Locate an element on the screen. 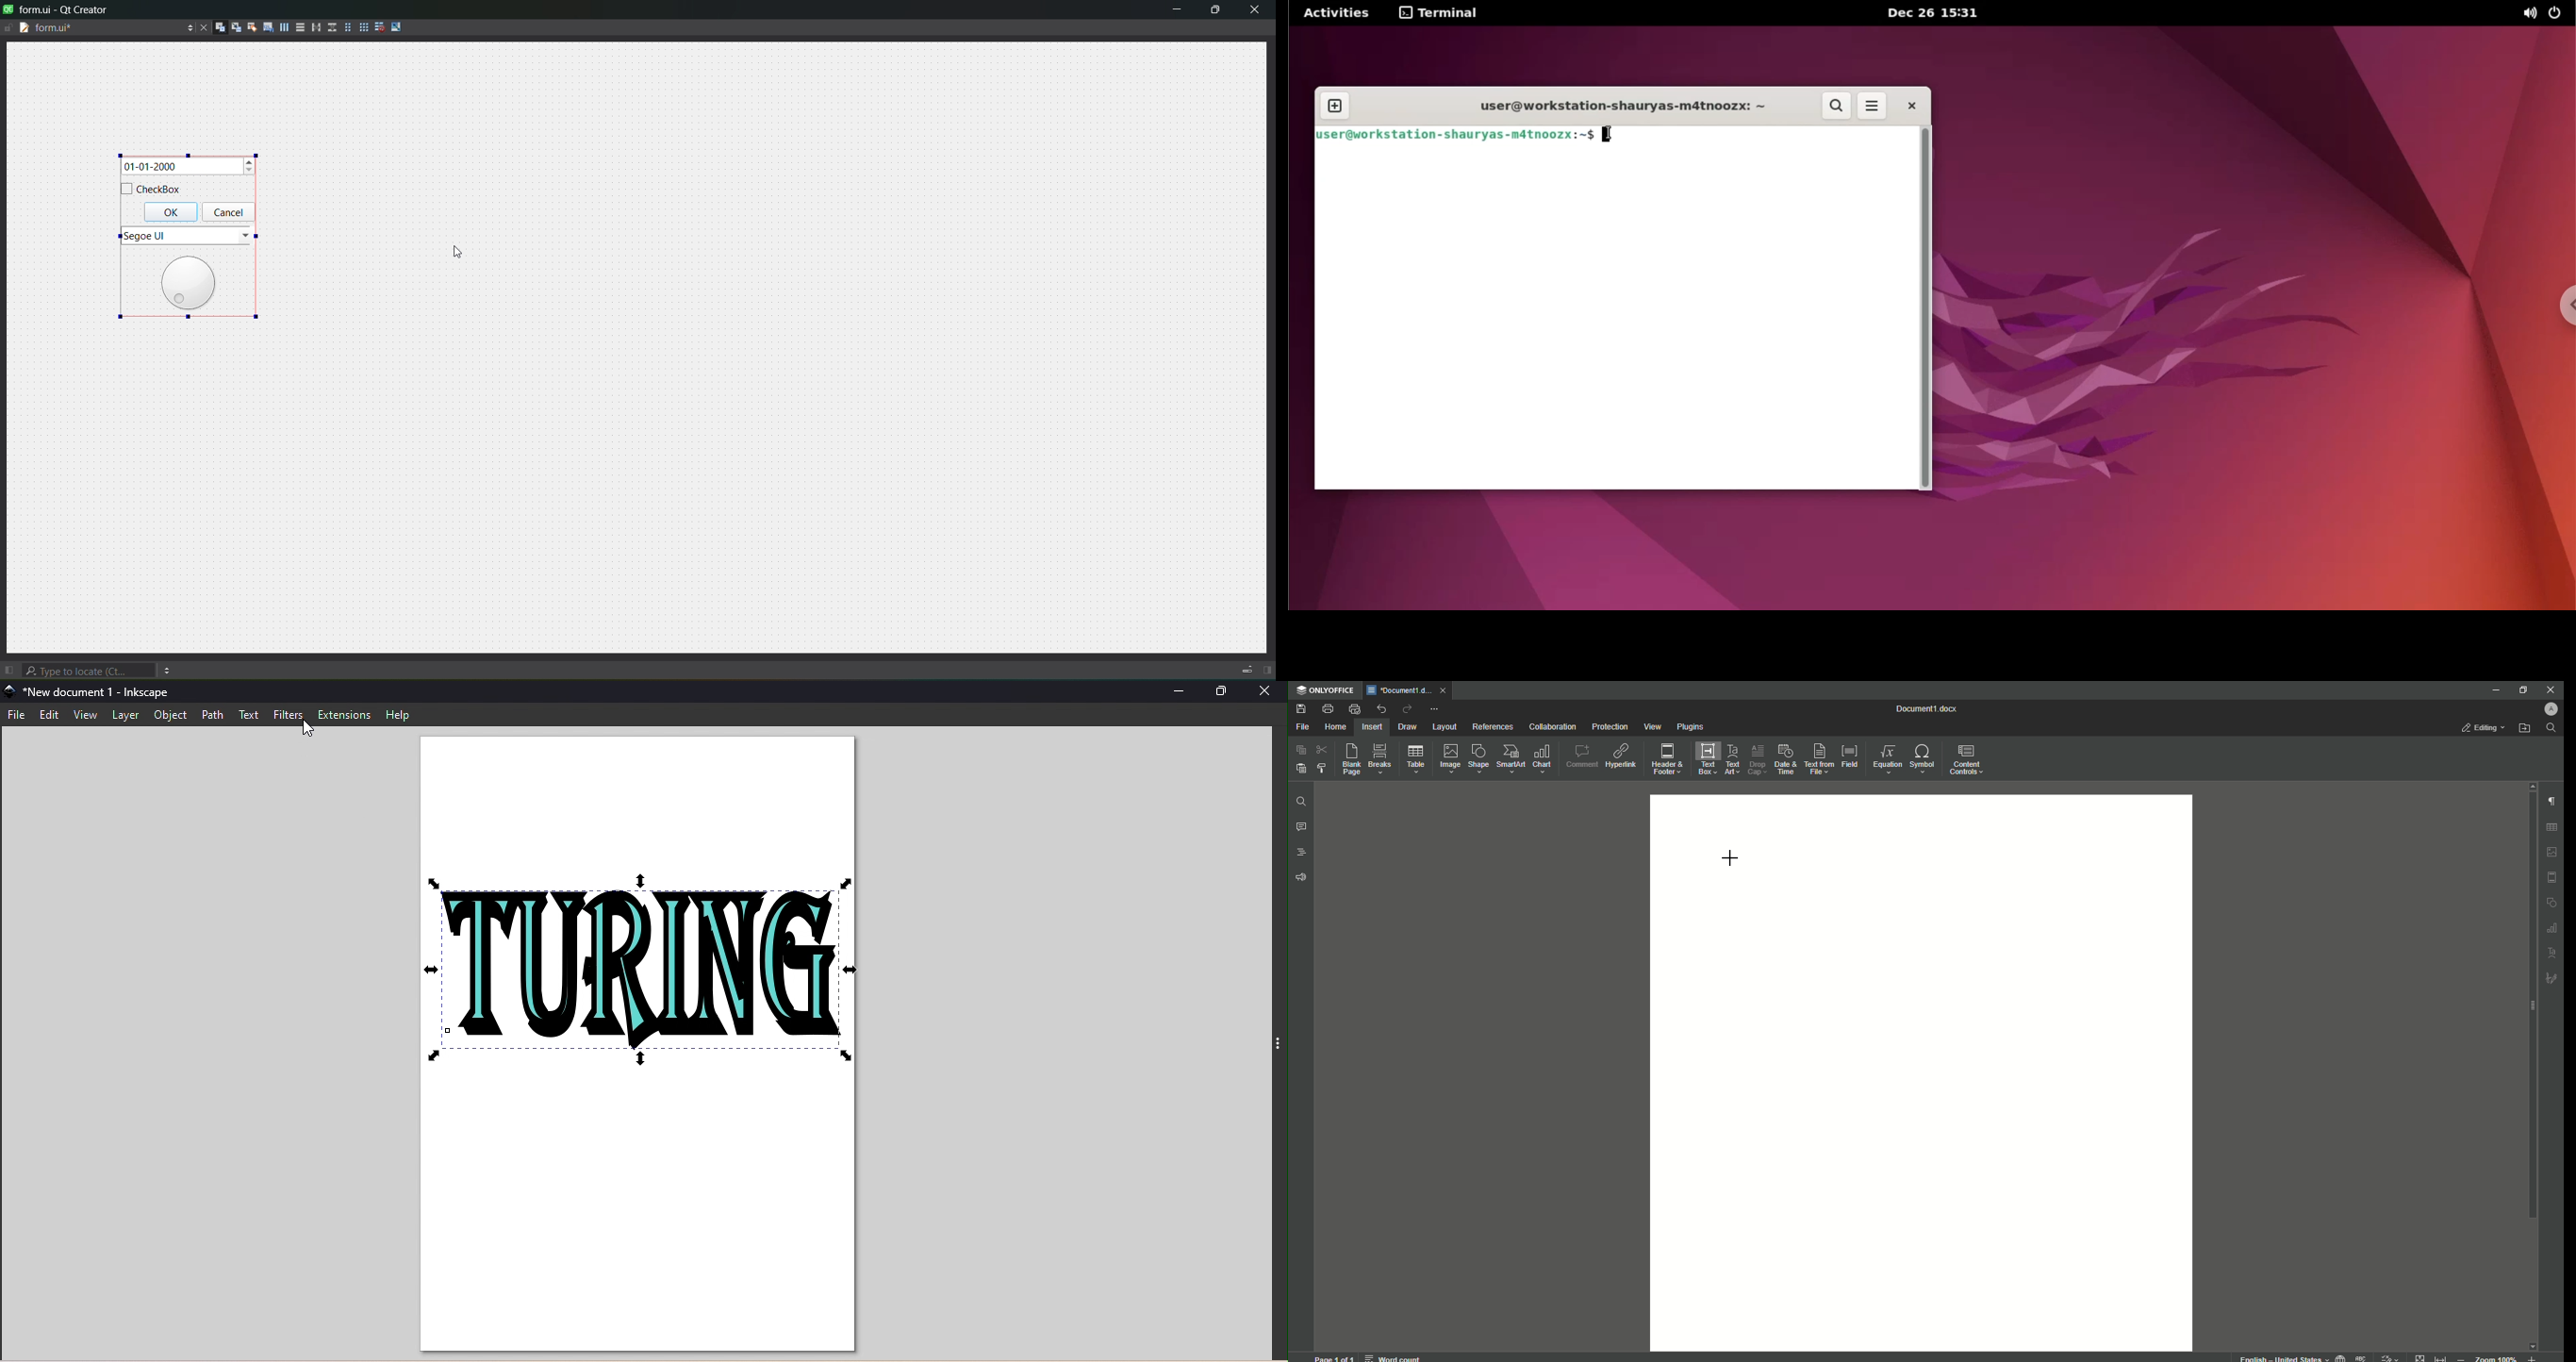  View is located at coordinates (87, 716).